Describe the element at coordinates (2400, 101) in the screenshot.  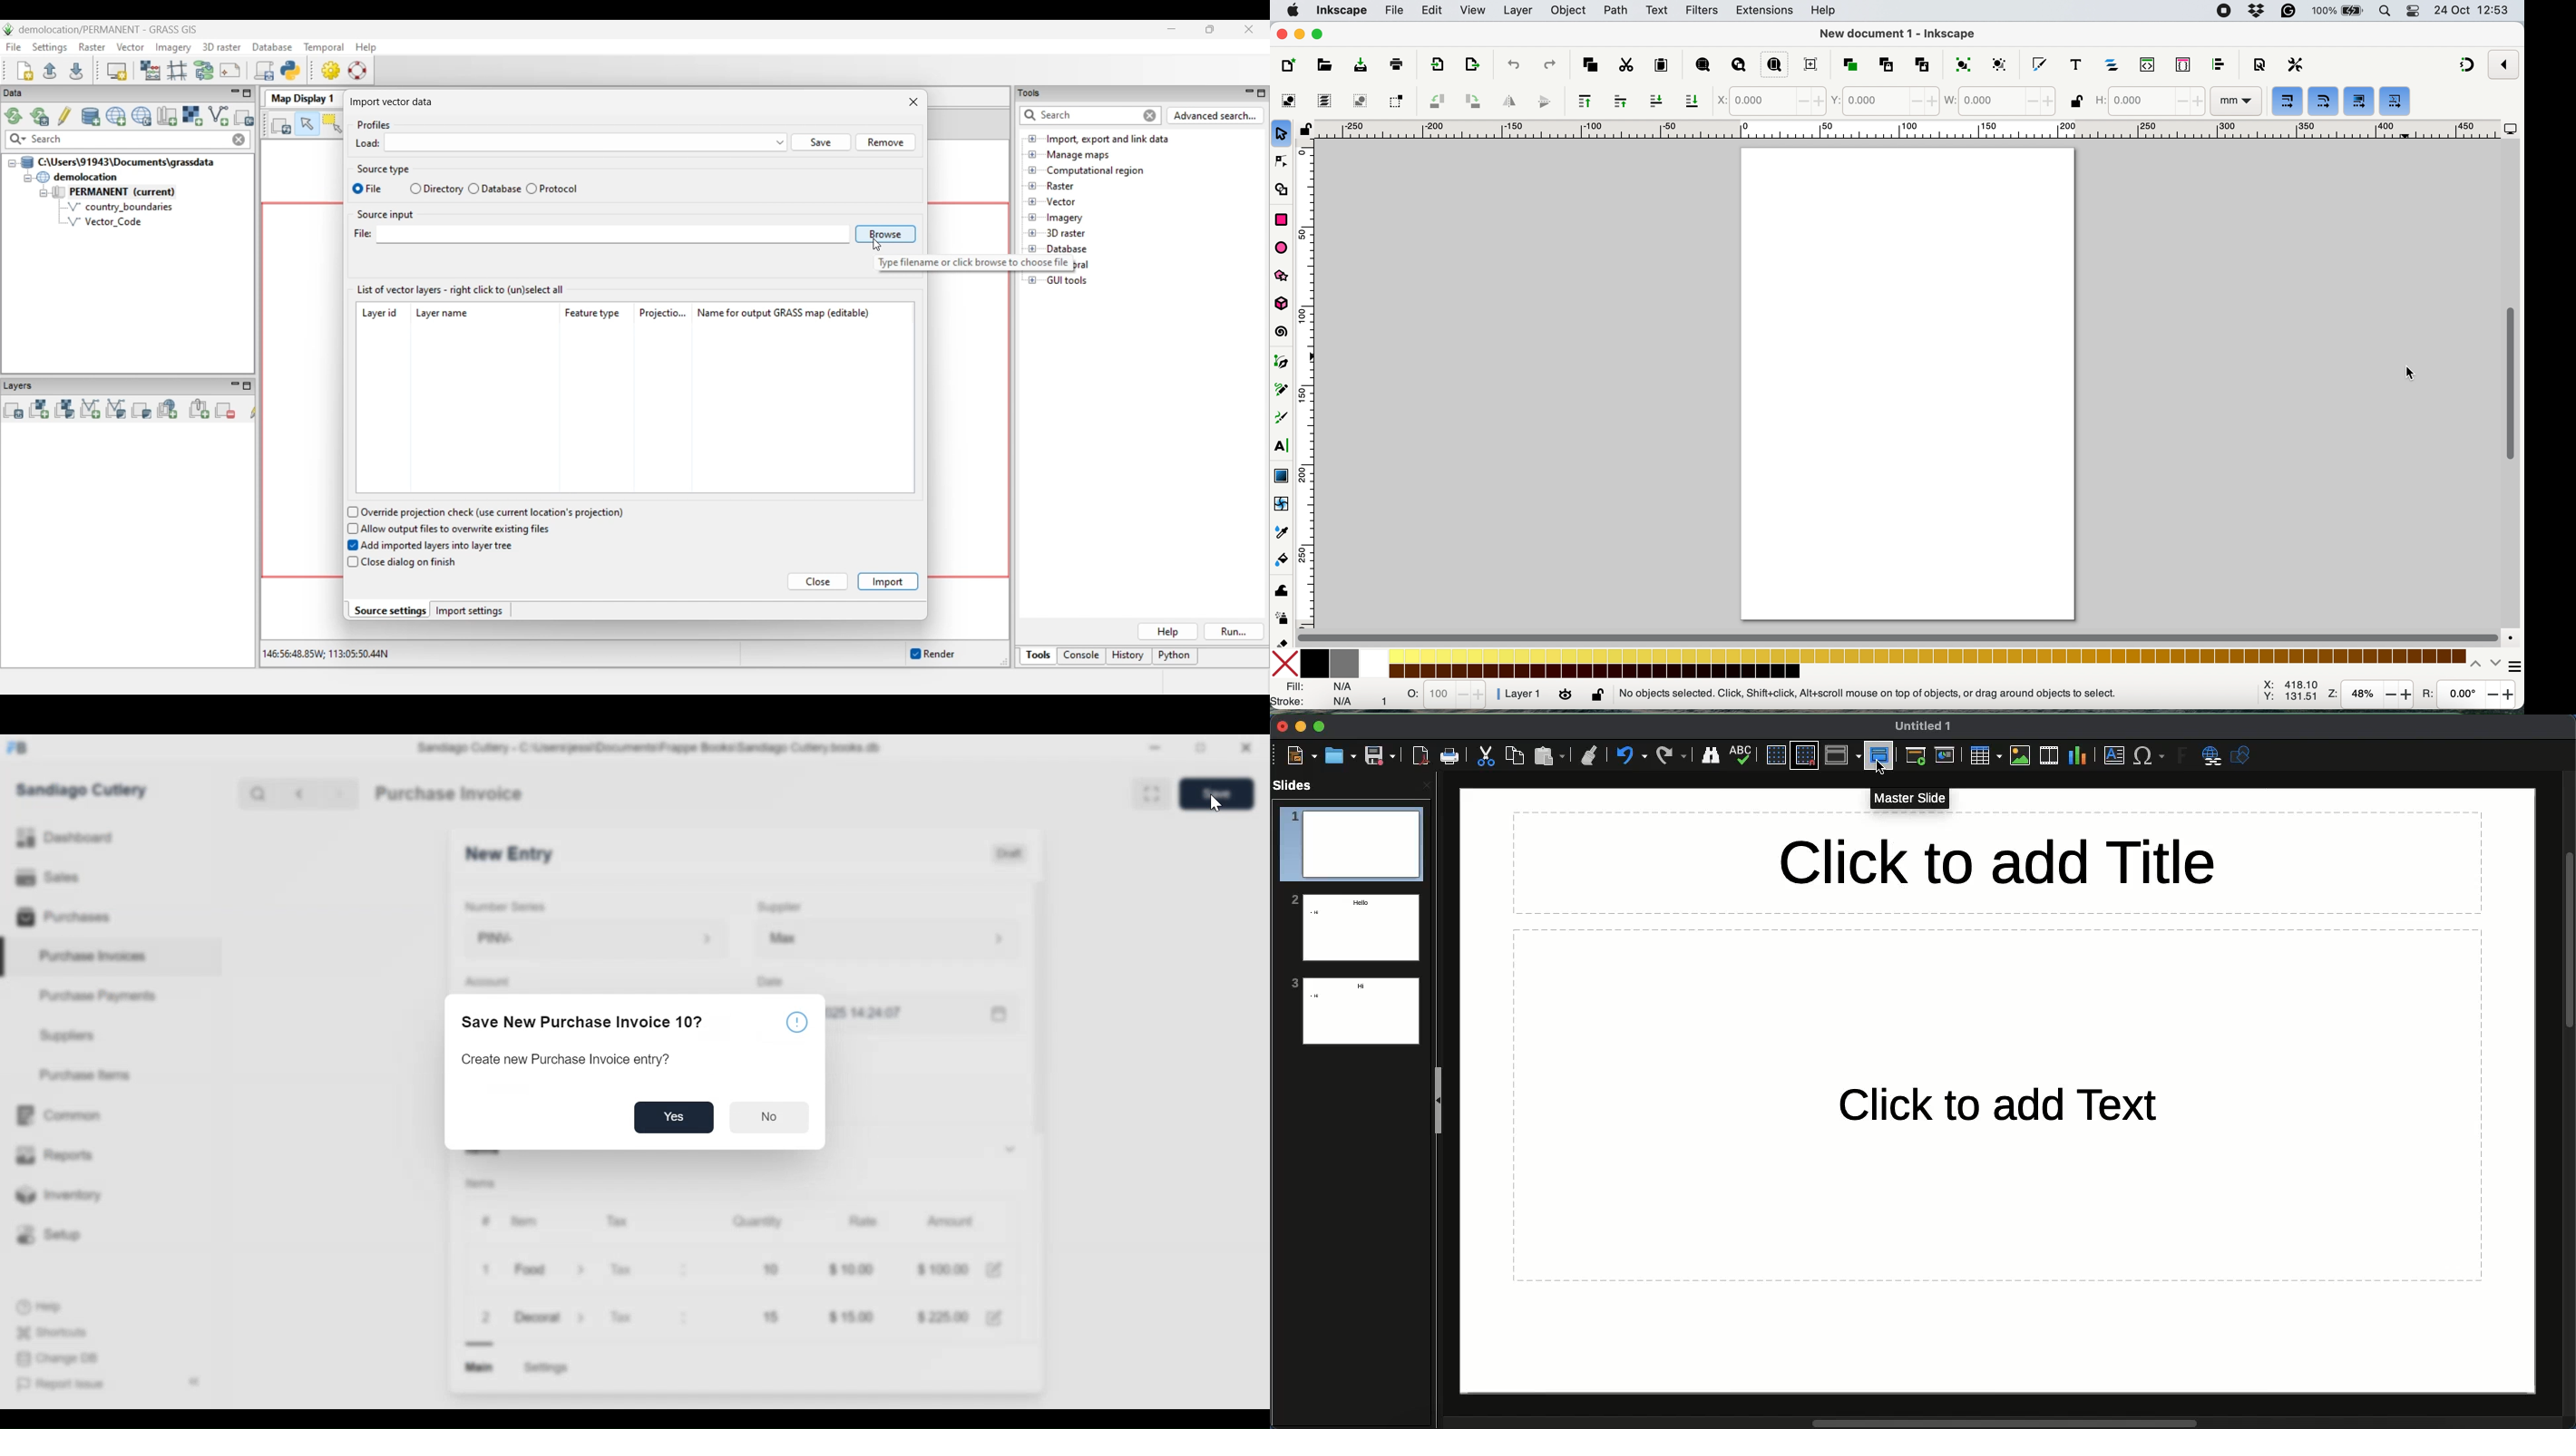
I see `move gradients` at that location.